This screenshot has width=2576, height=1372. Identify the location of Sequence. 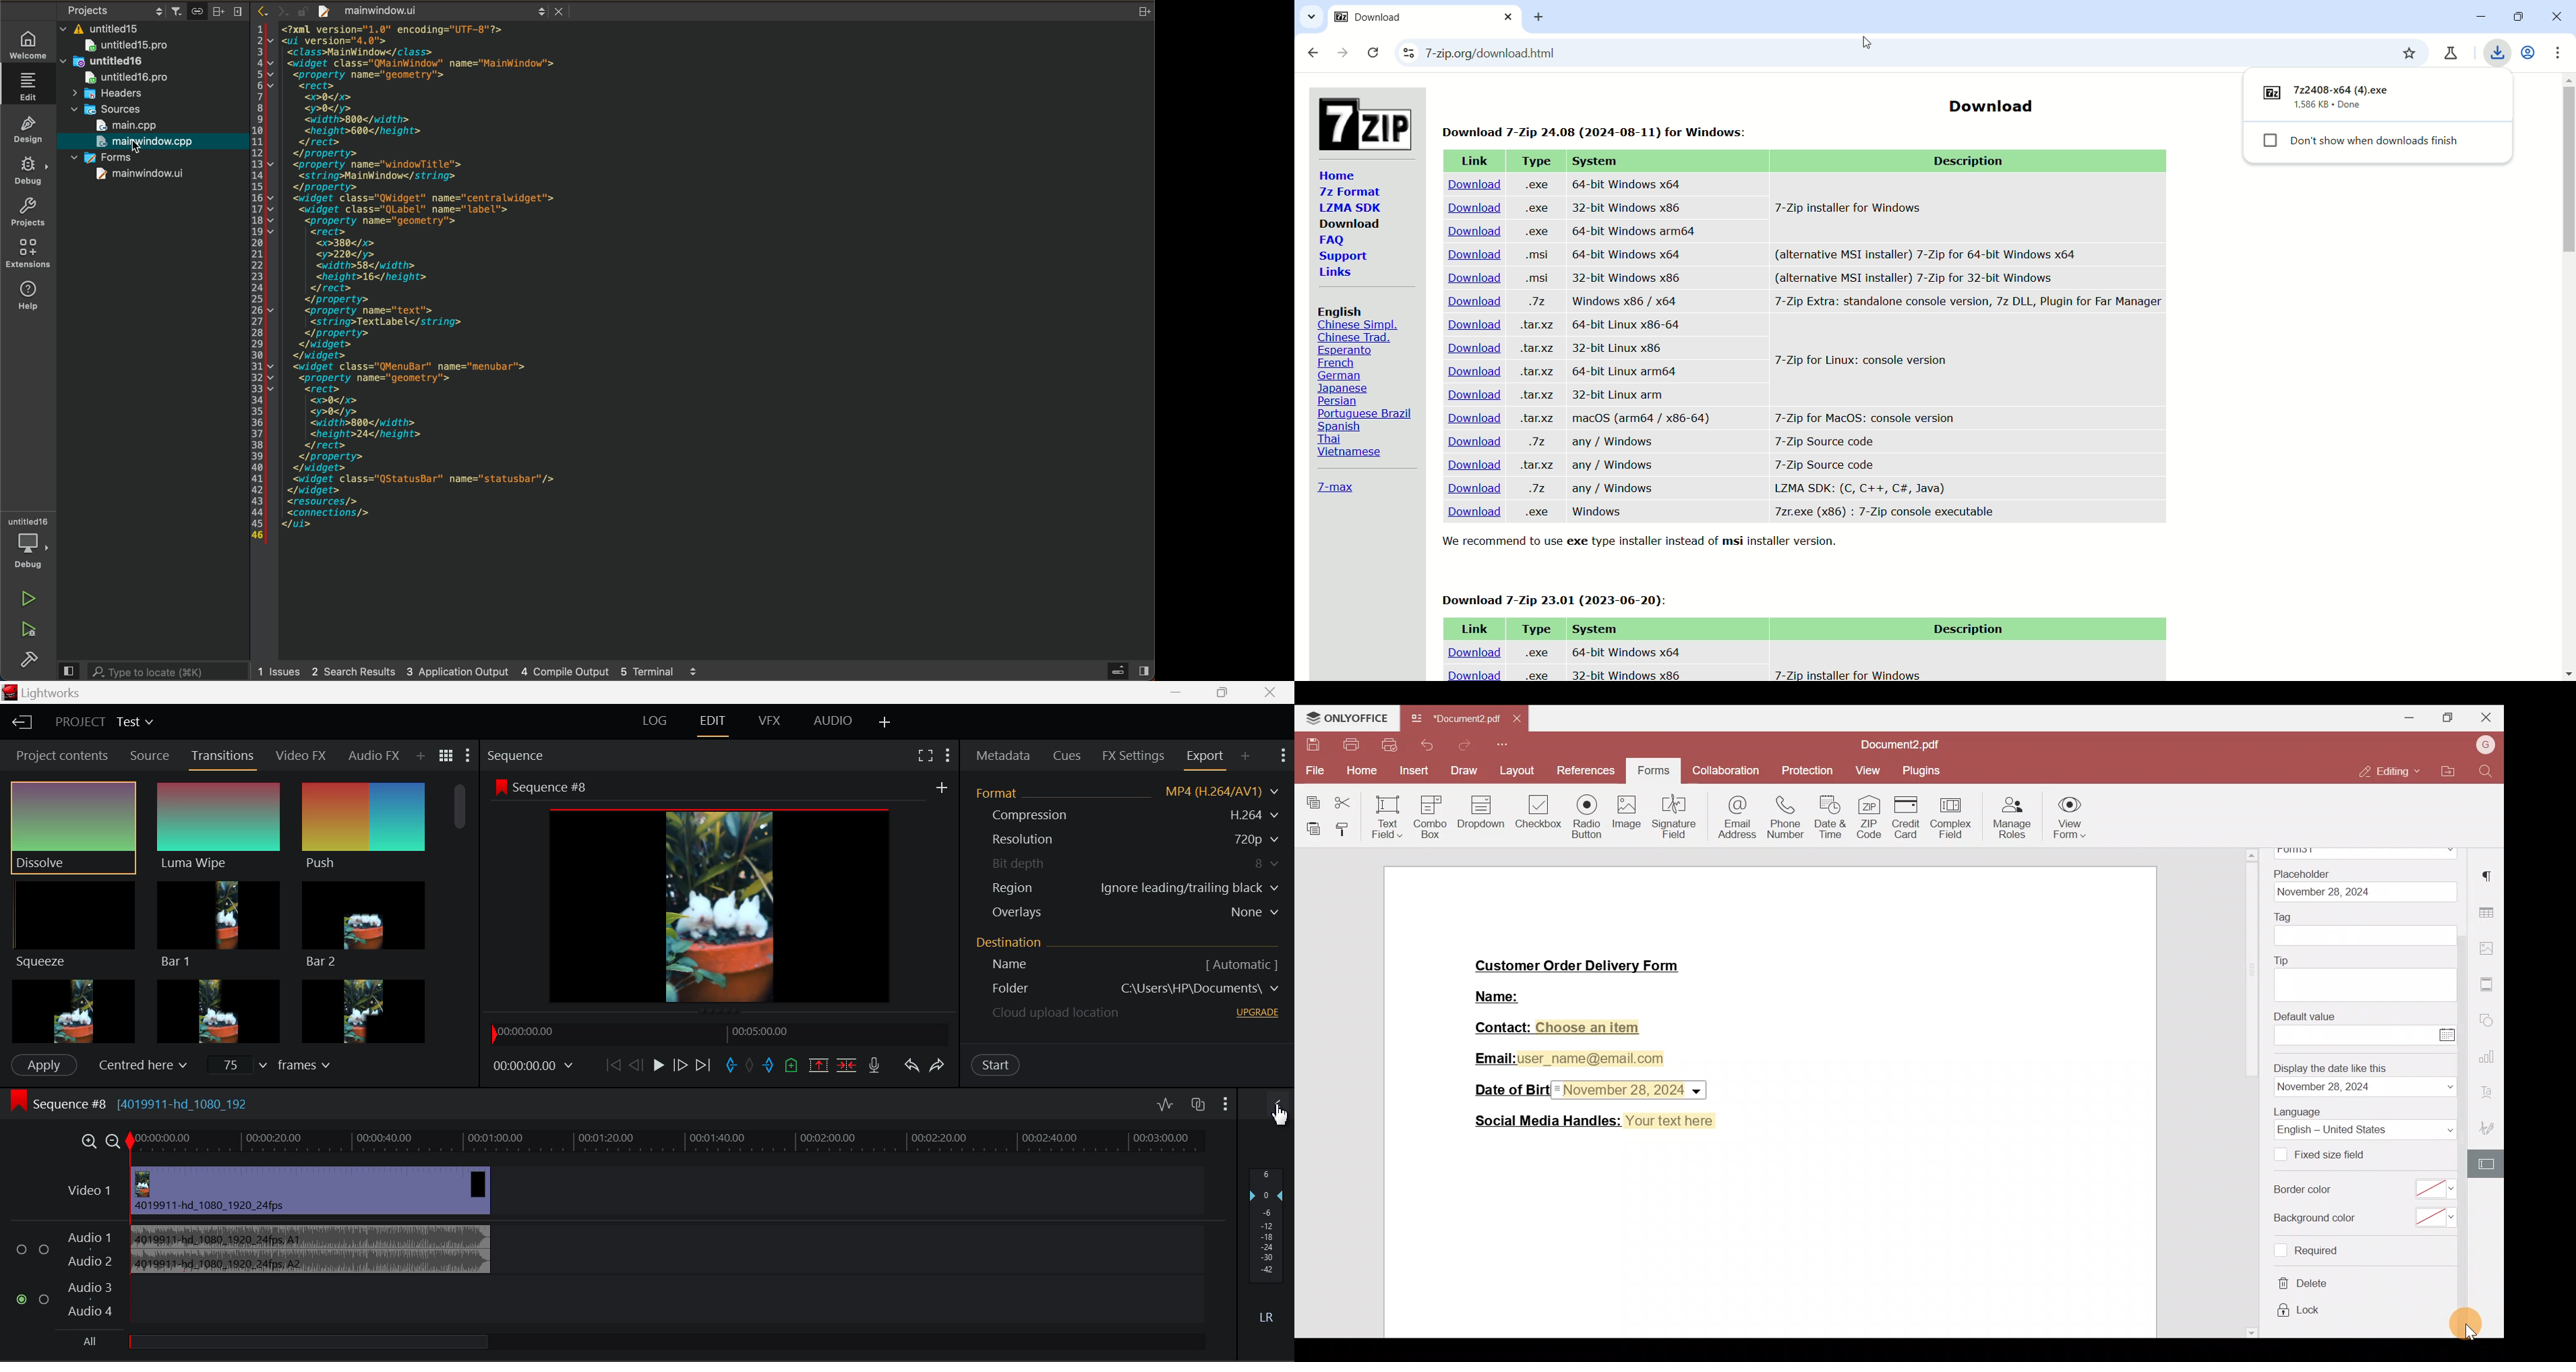
(522, 754).